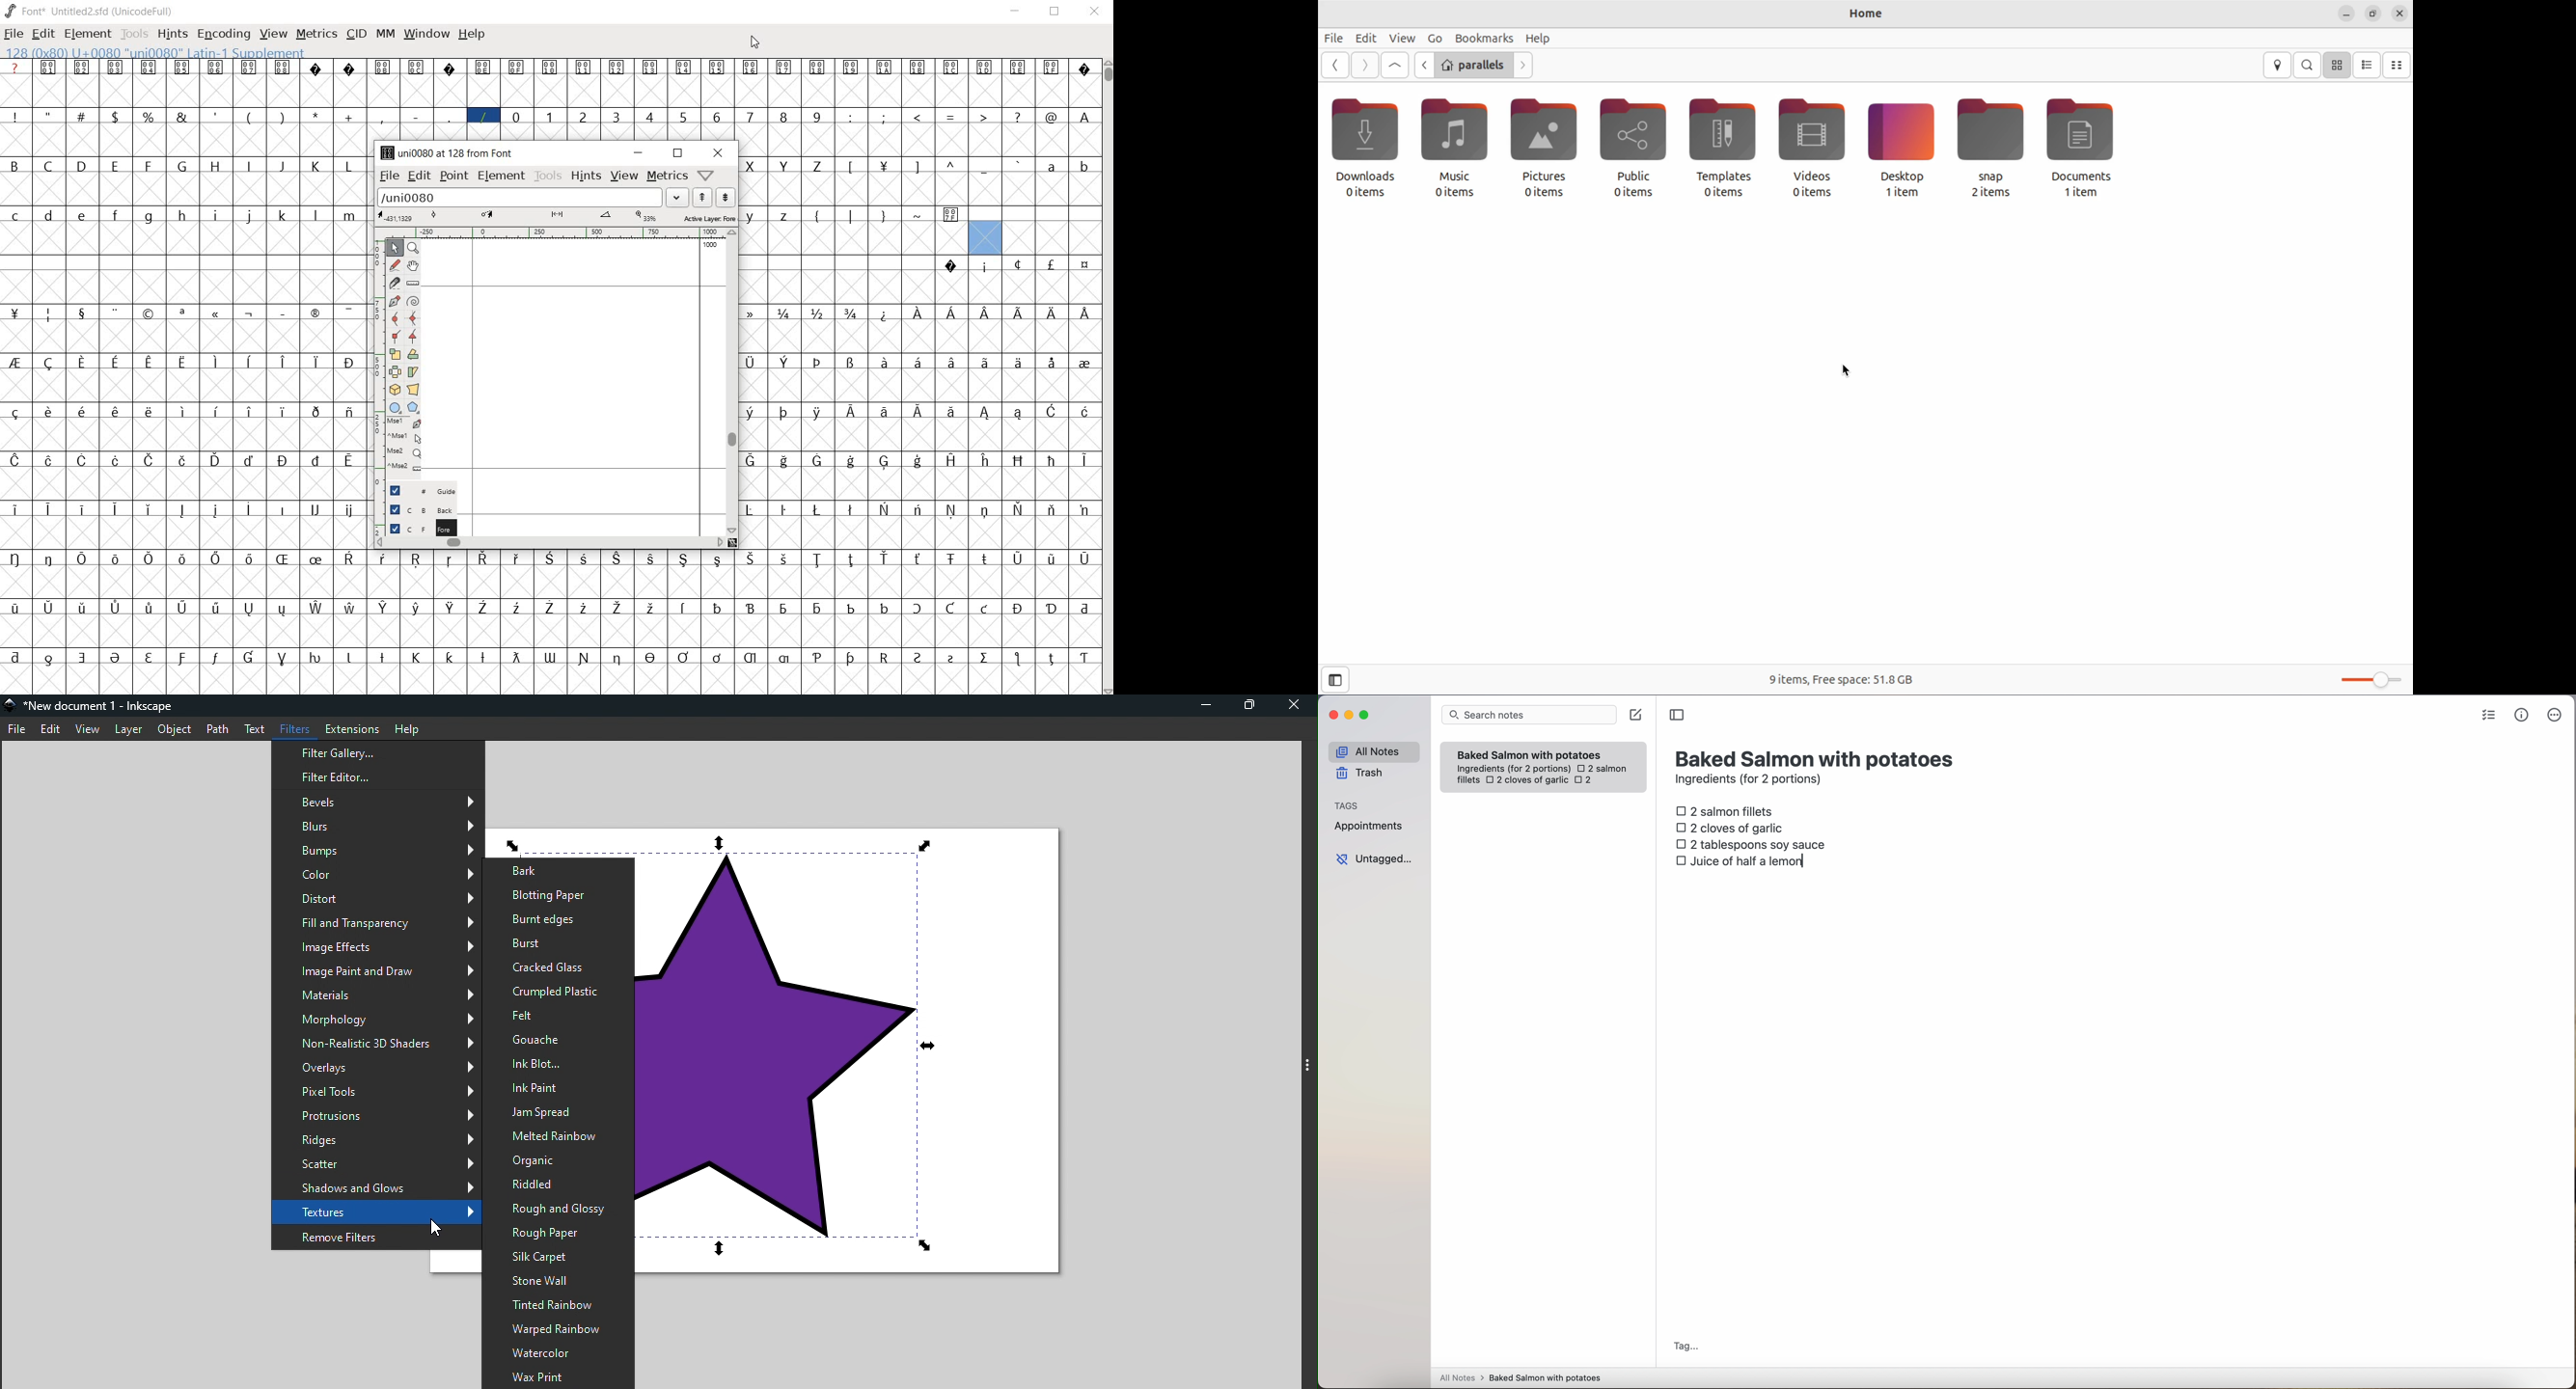 The image size is (2576, 1400). Describe the element at coordinates (1293, 705) in the screenshot. I see `Close` at that location.